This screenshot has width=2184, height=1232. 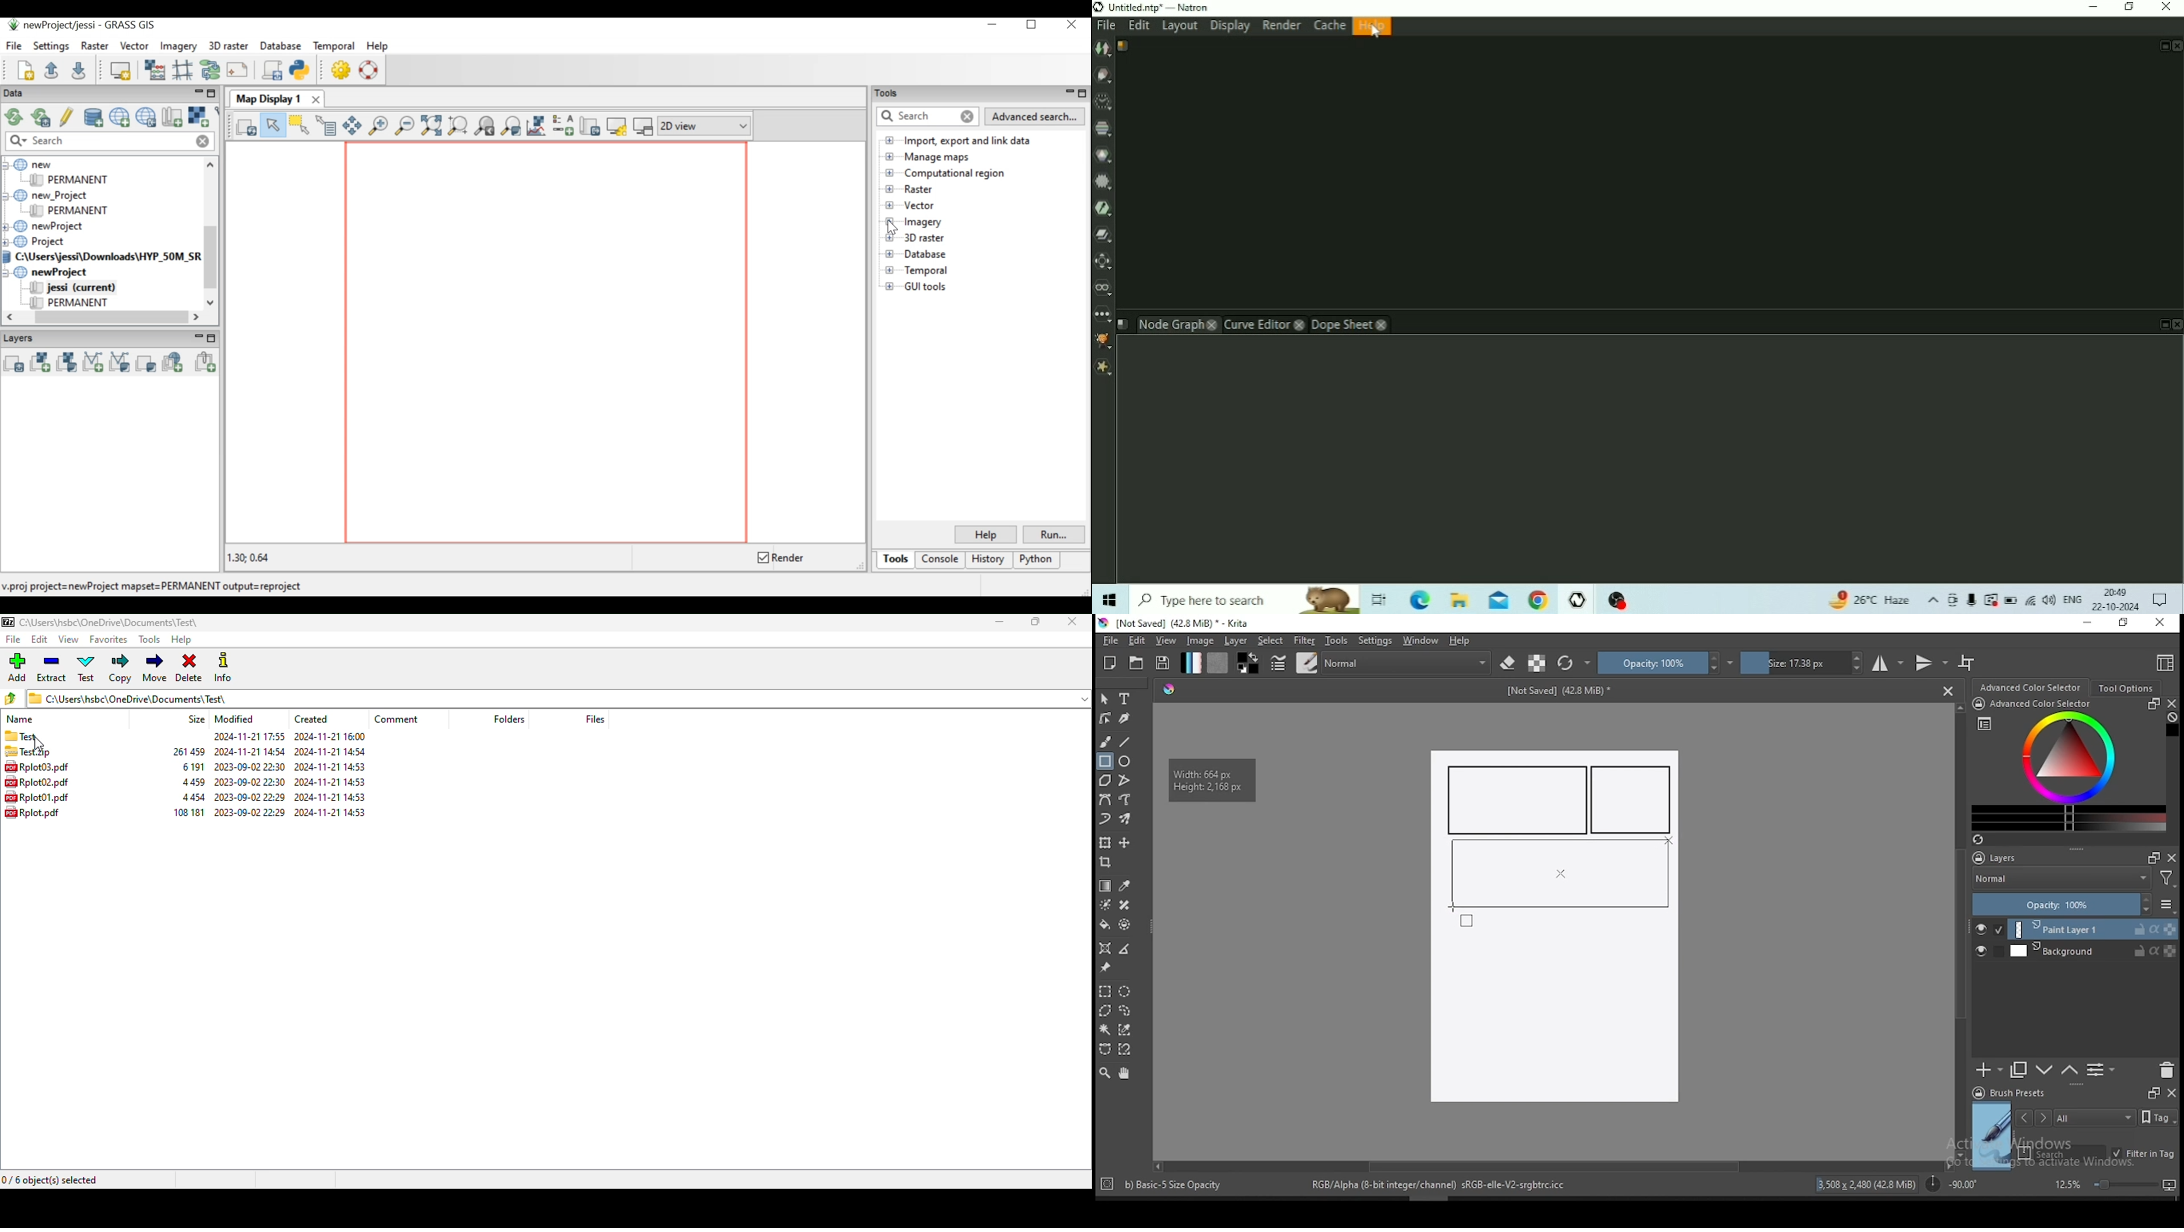 I want to click on files, so click(x=596, y=720).